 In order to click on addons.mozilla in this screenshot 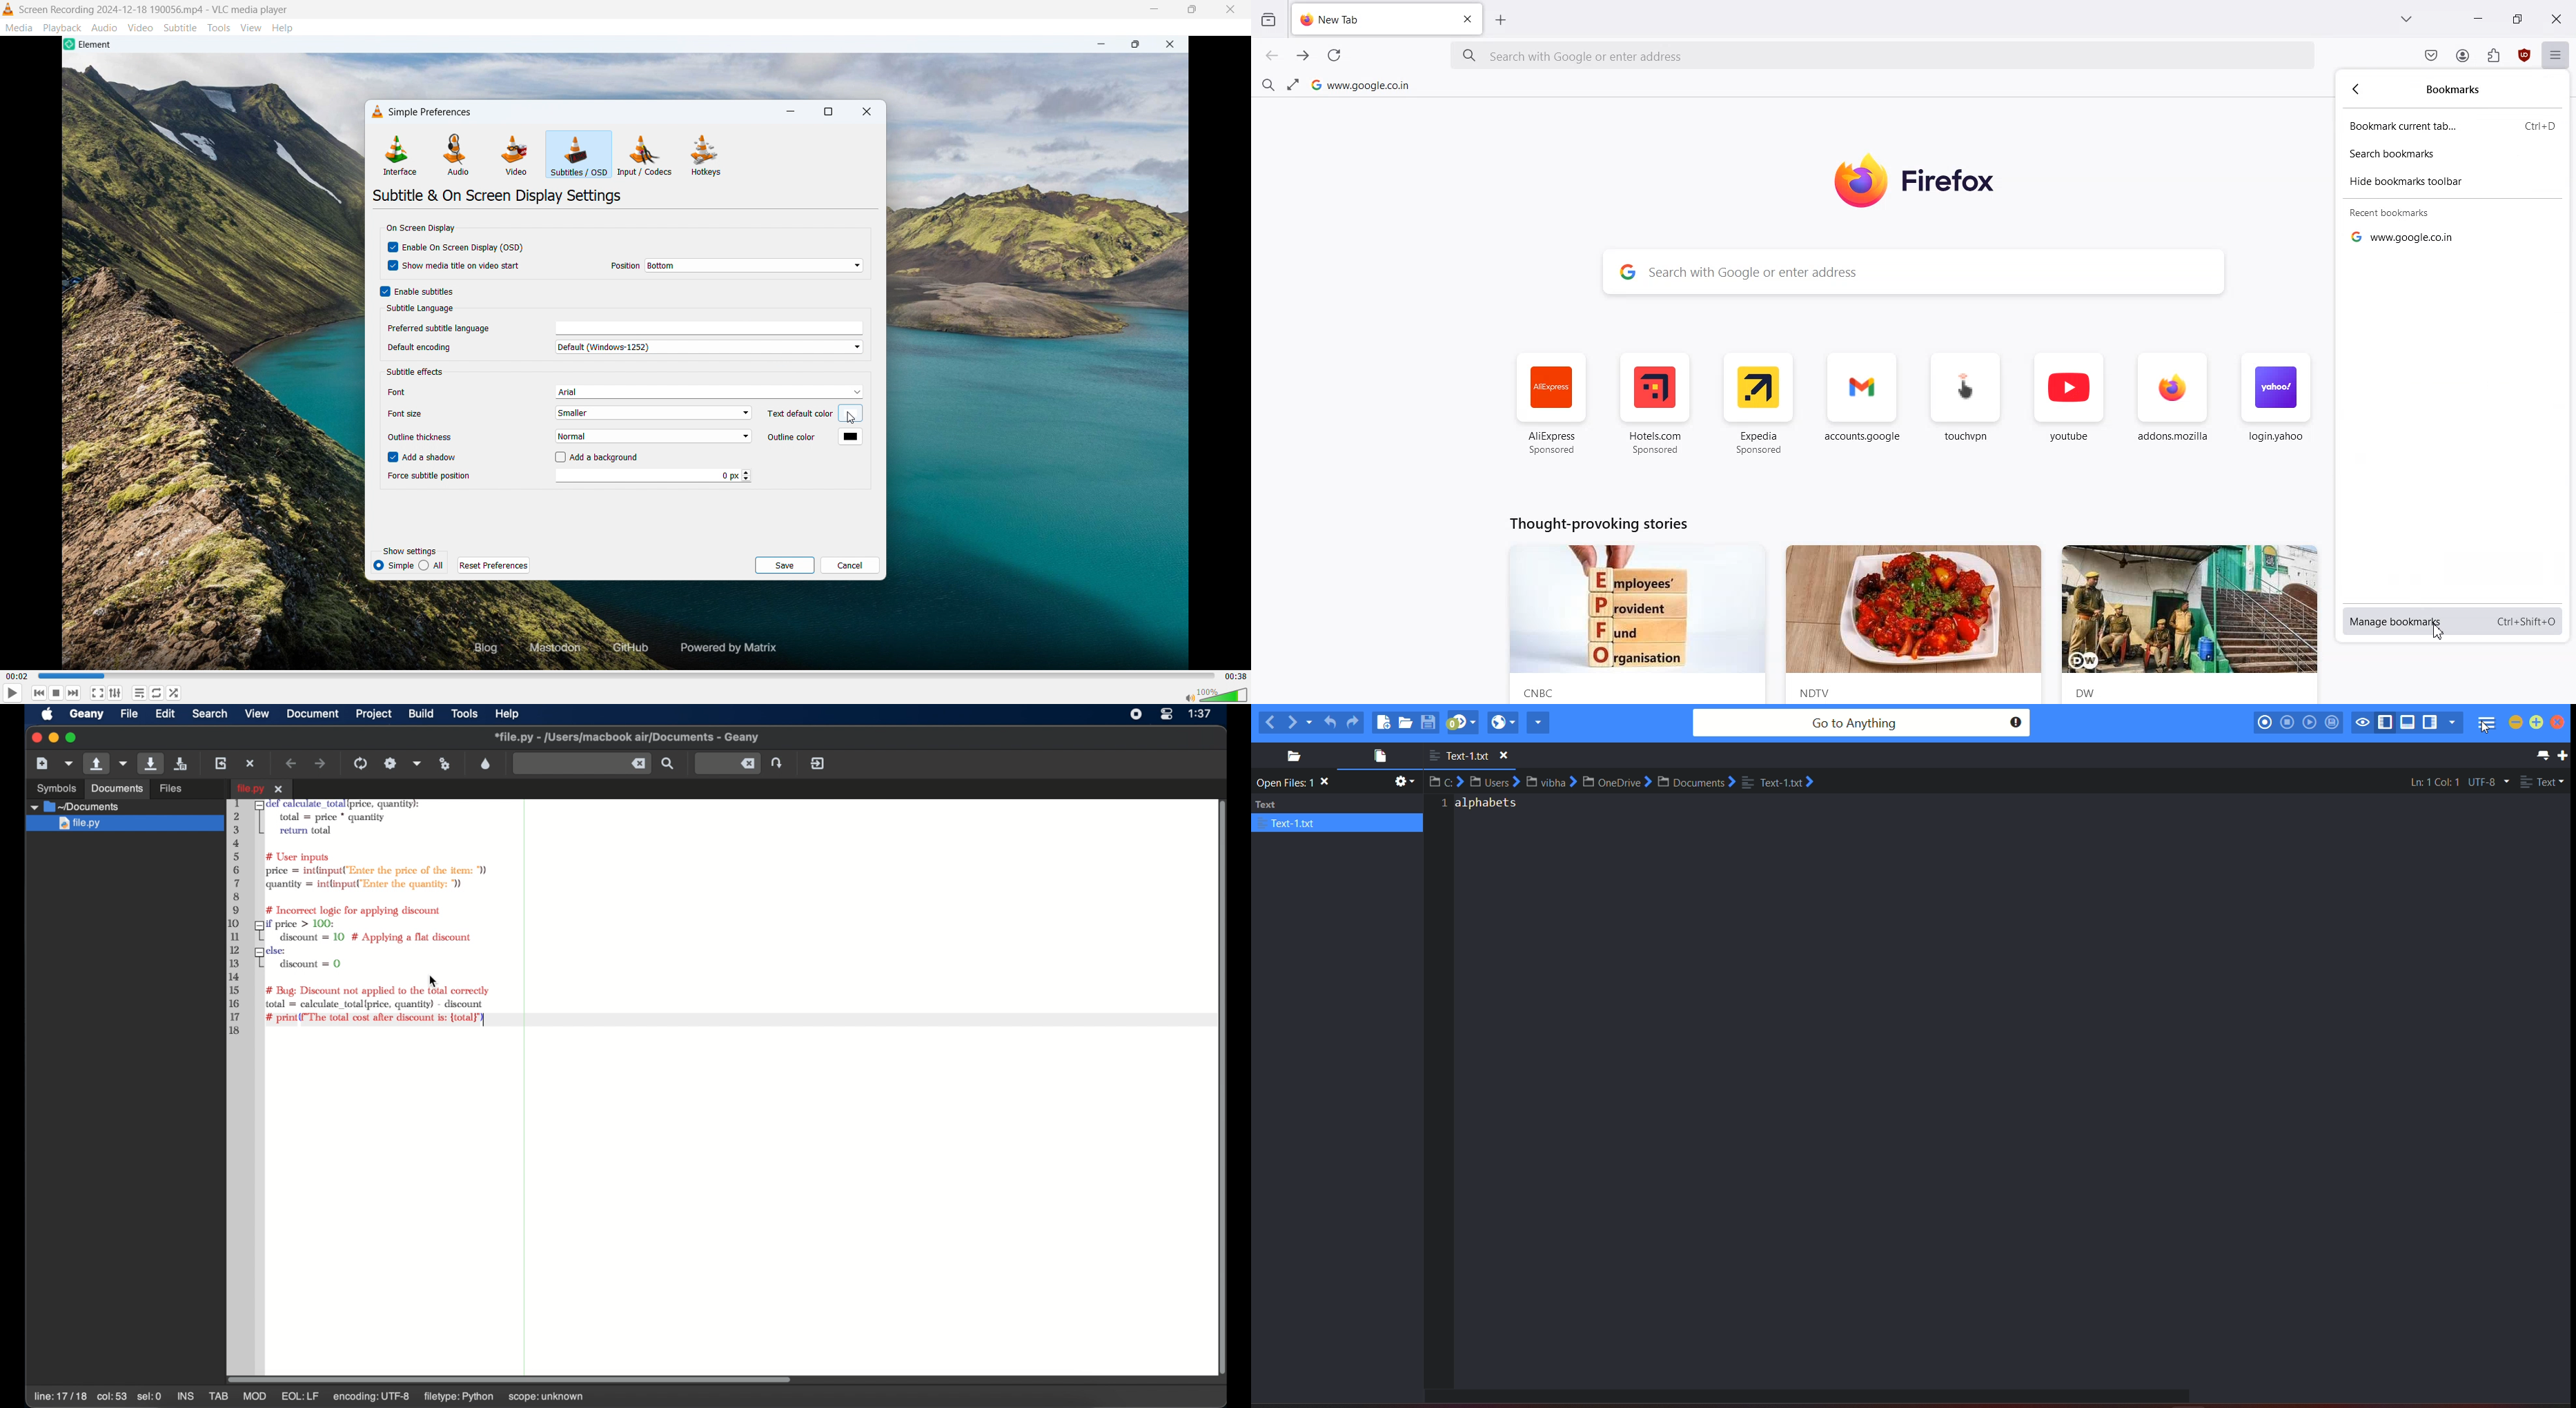, I will do `click(2173, 406)`.